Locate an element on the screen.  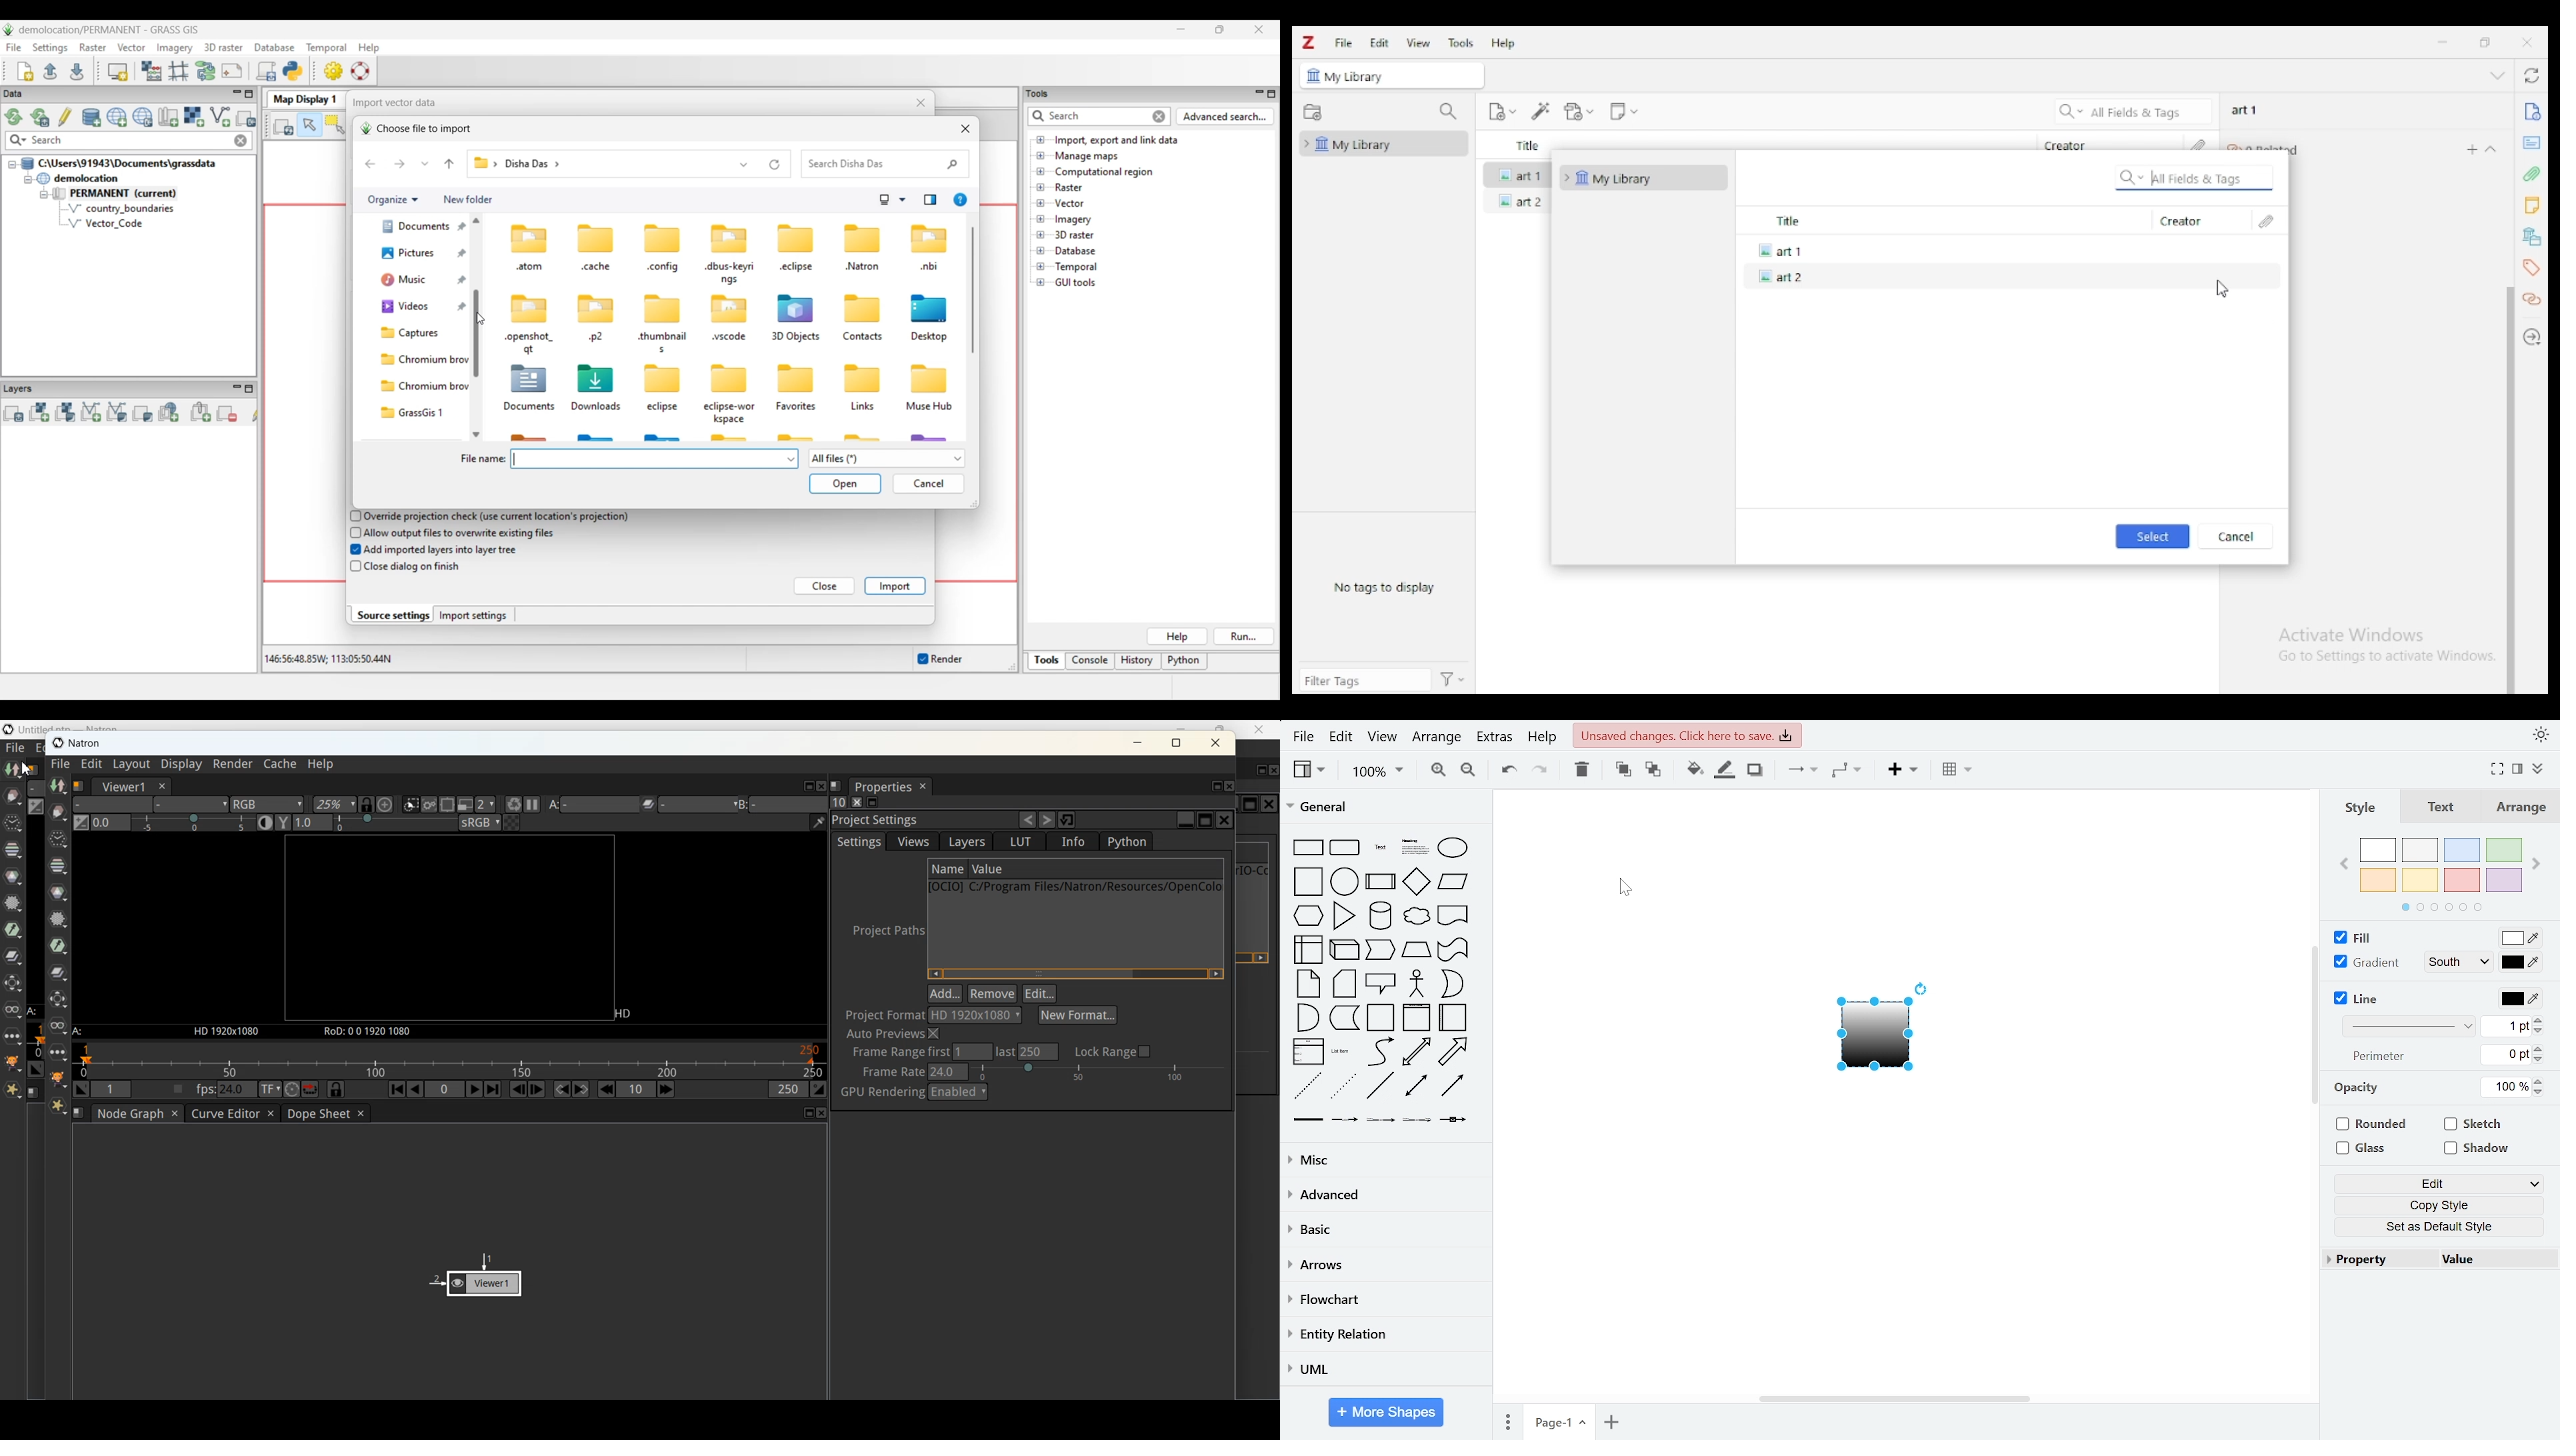
general shapes is located at coordinates (1379, 1085).